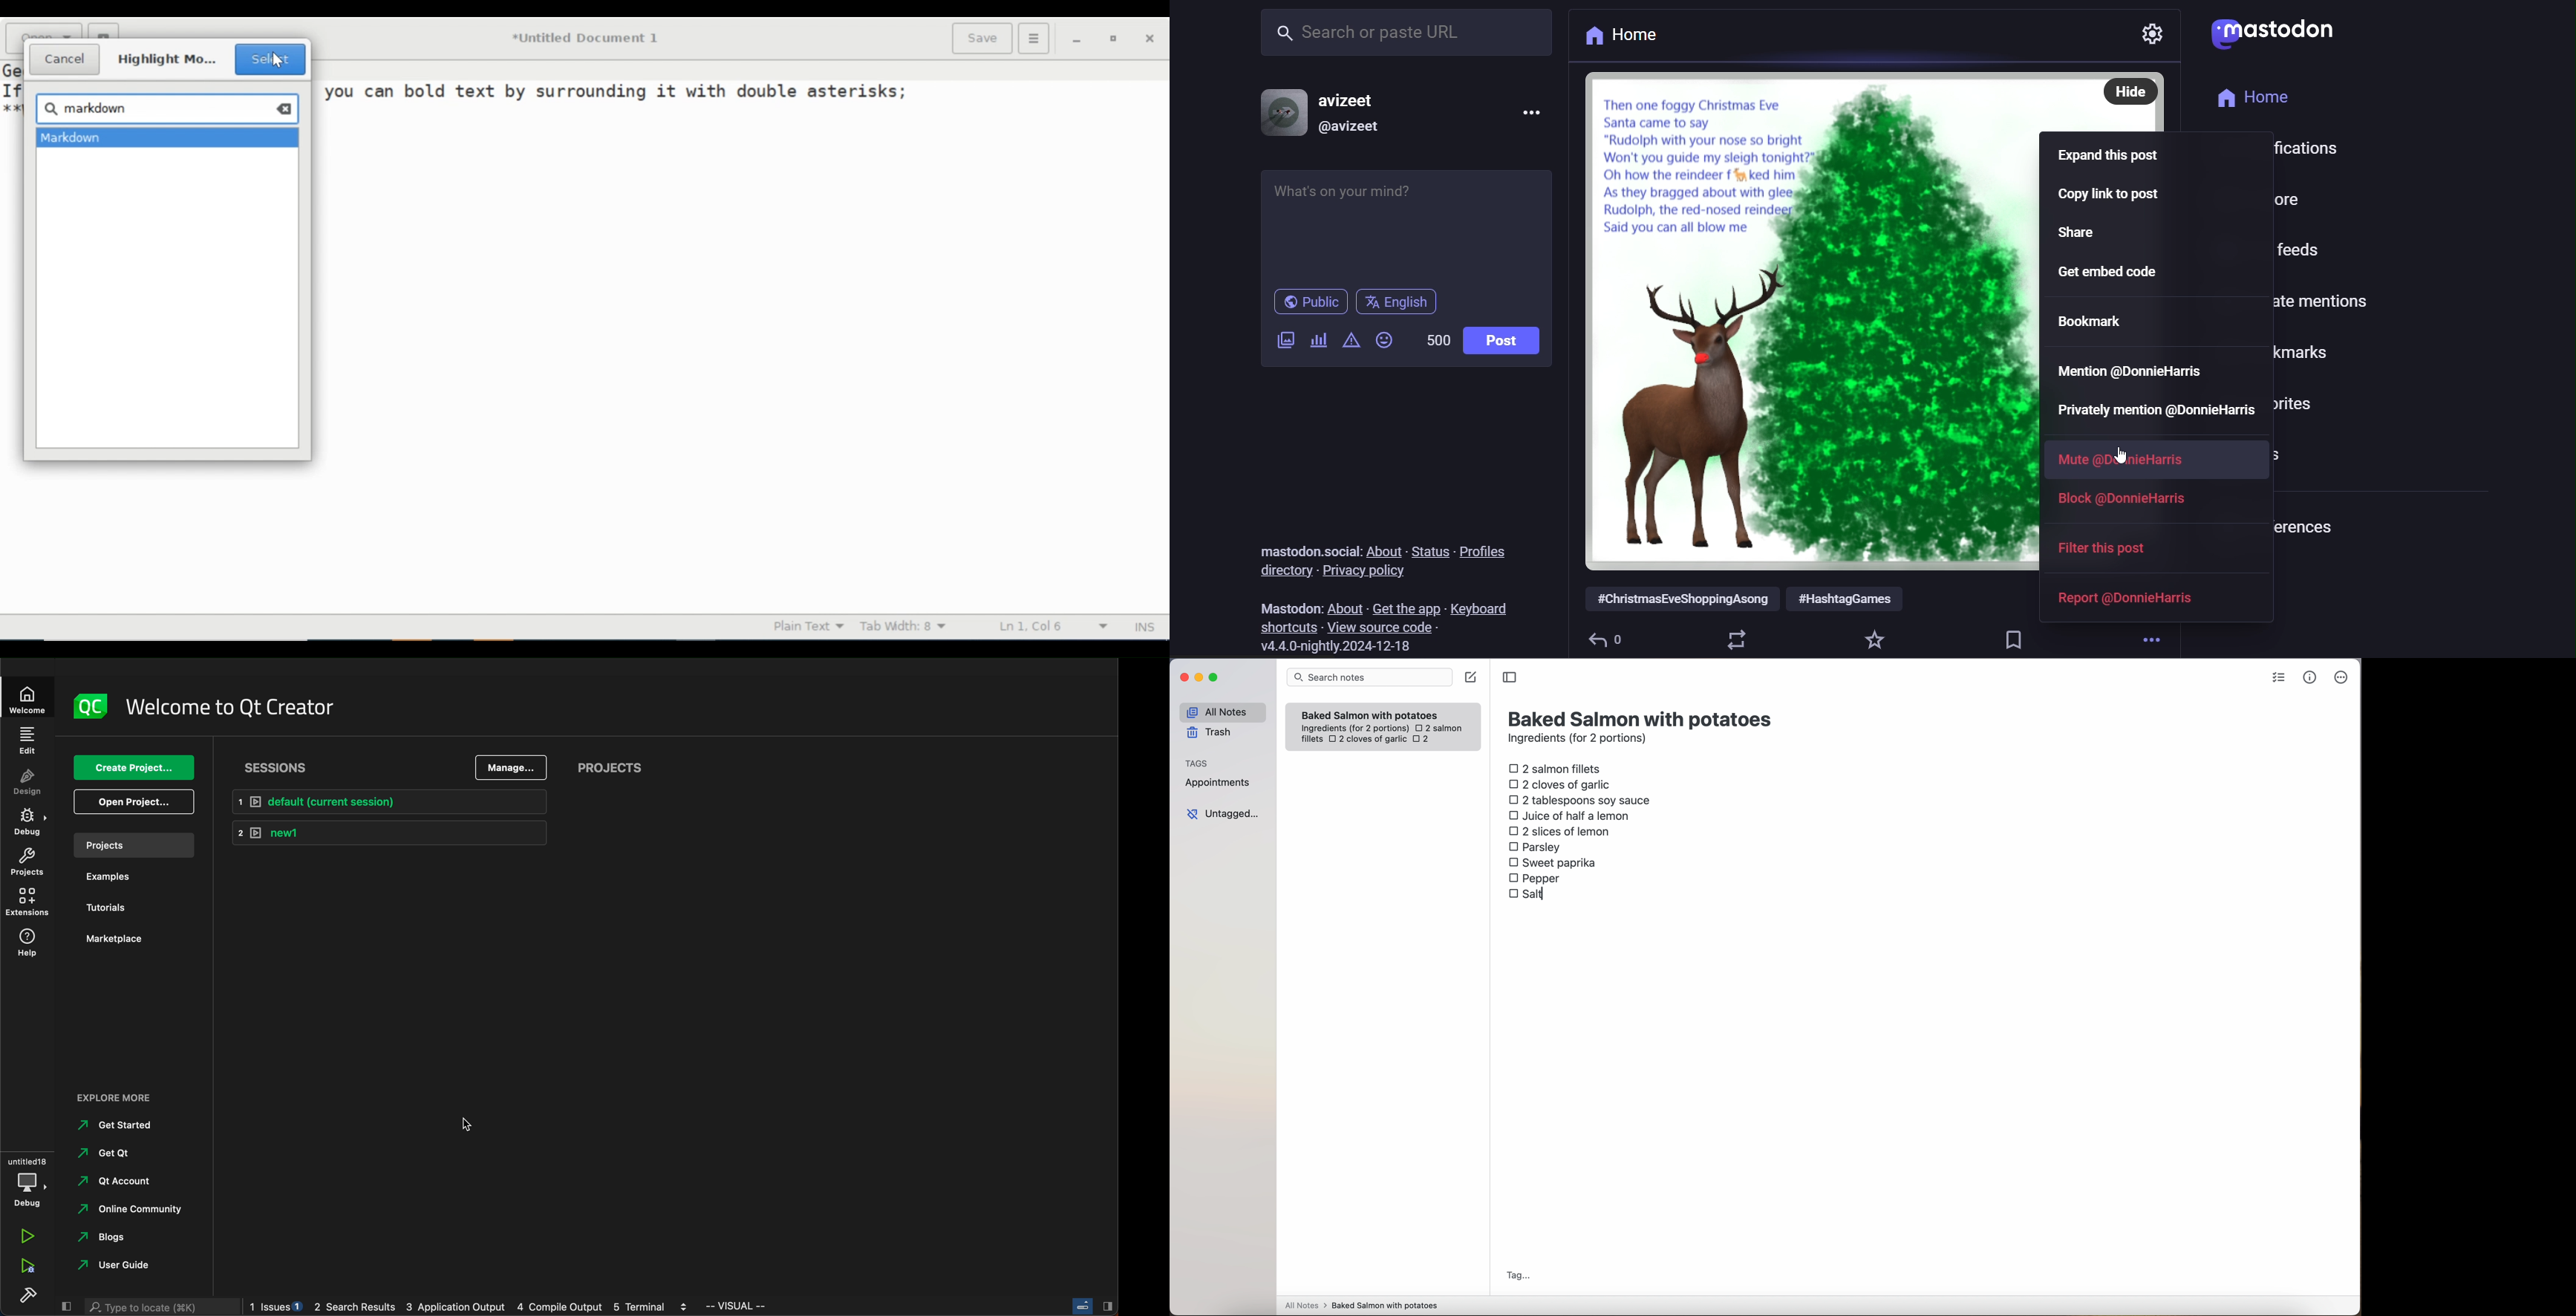 The image size is (2576, 1316). I want to click on copy link to post, so click(2112, 196).